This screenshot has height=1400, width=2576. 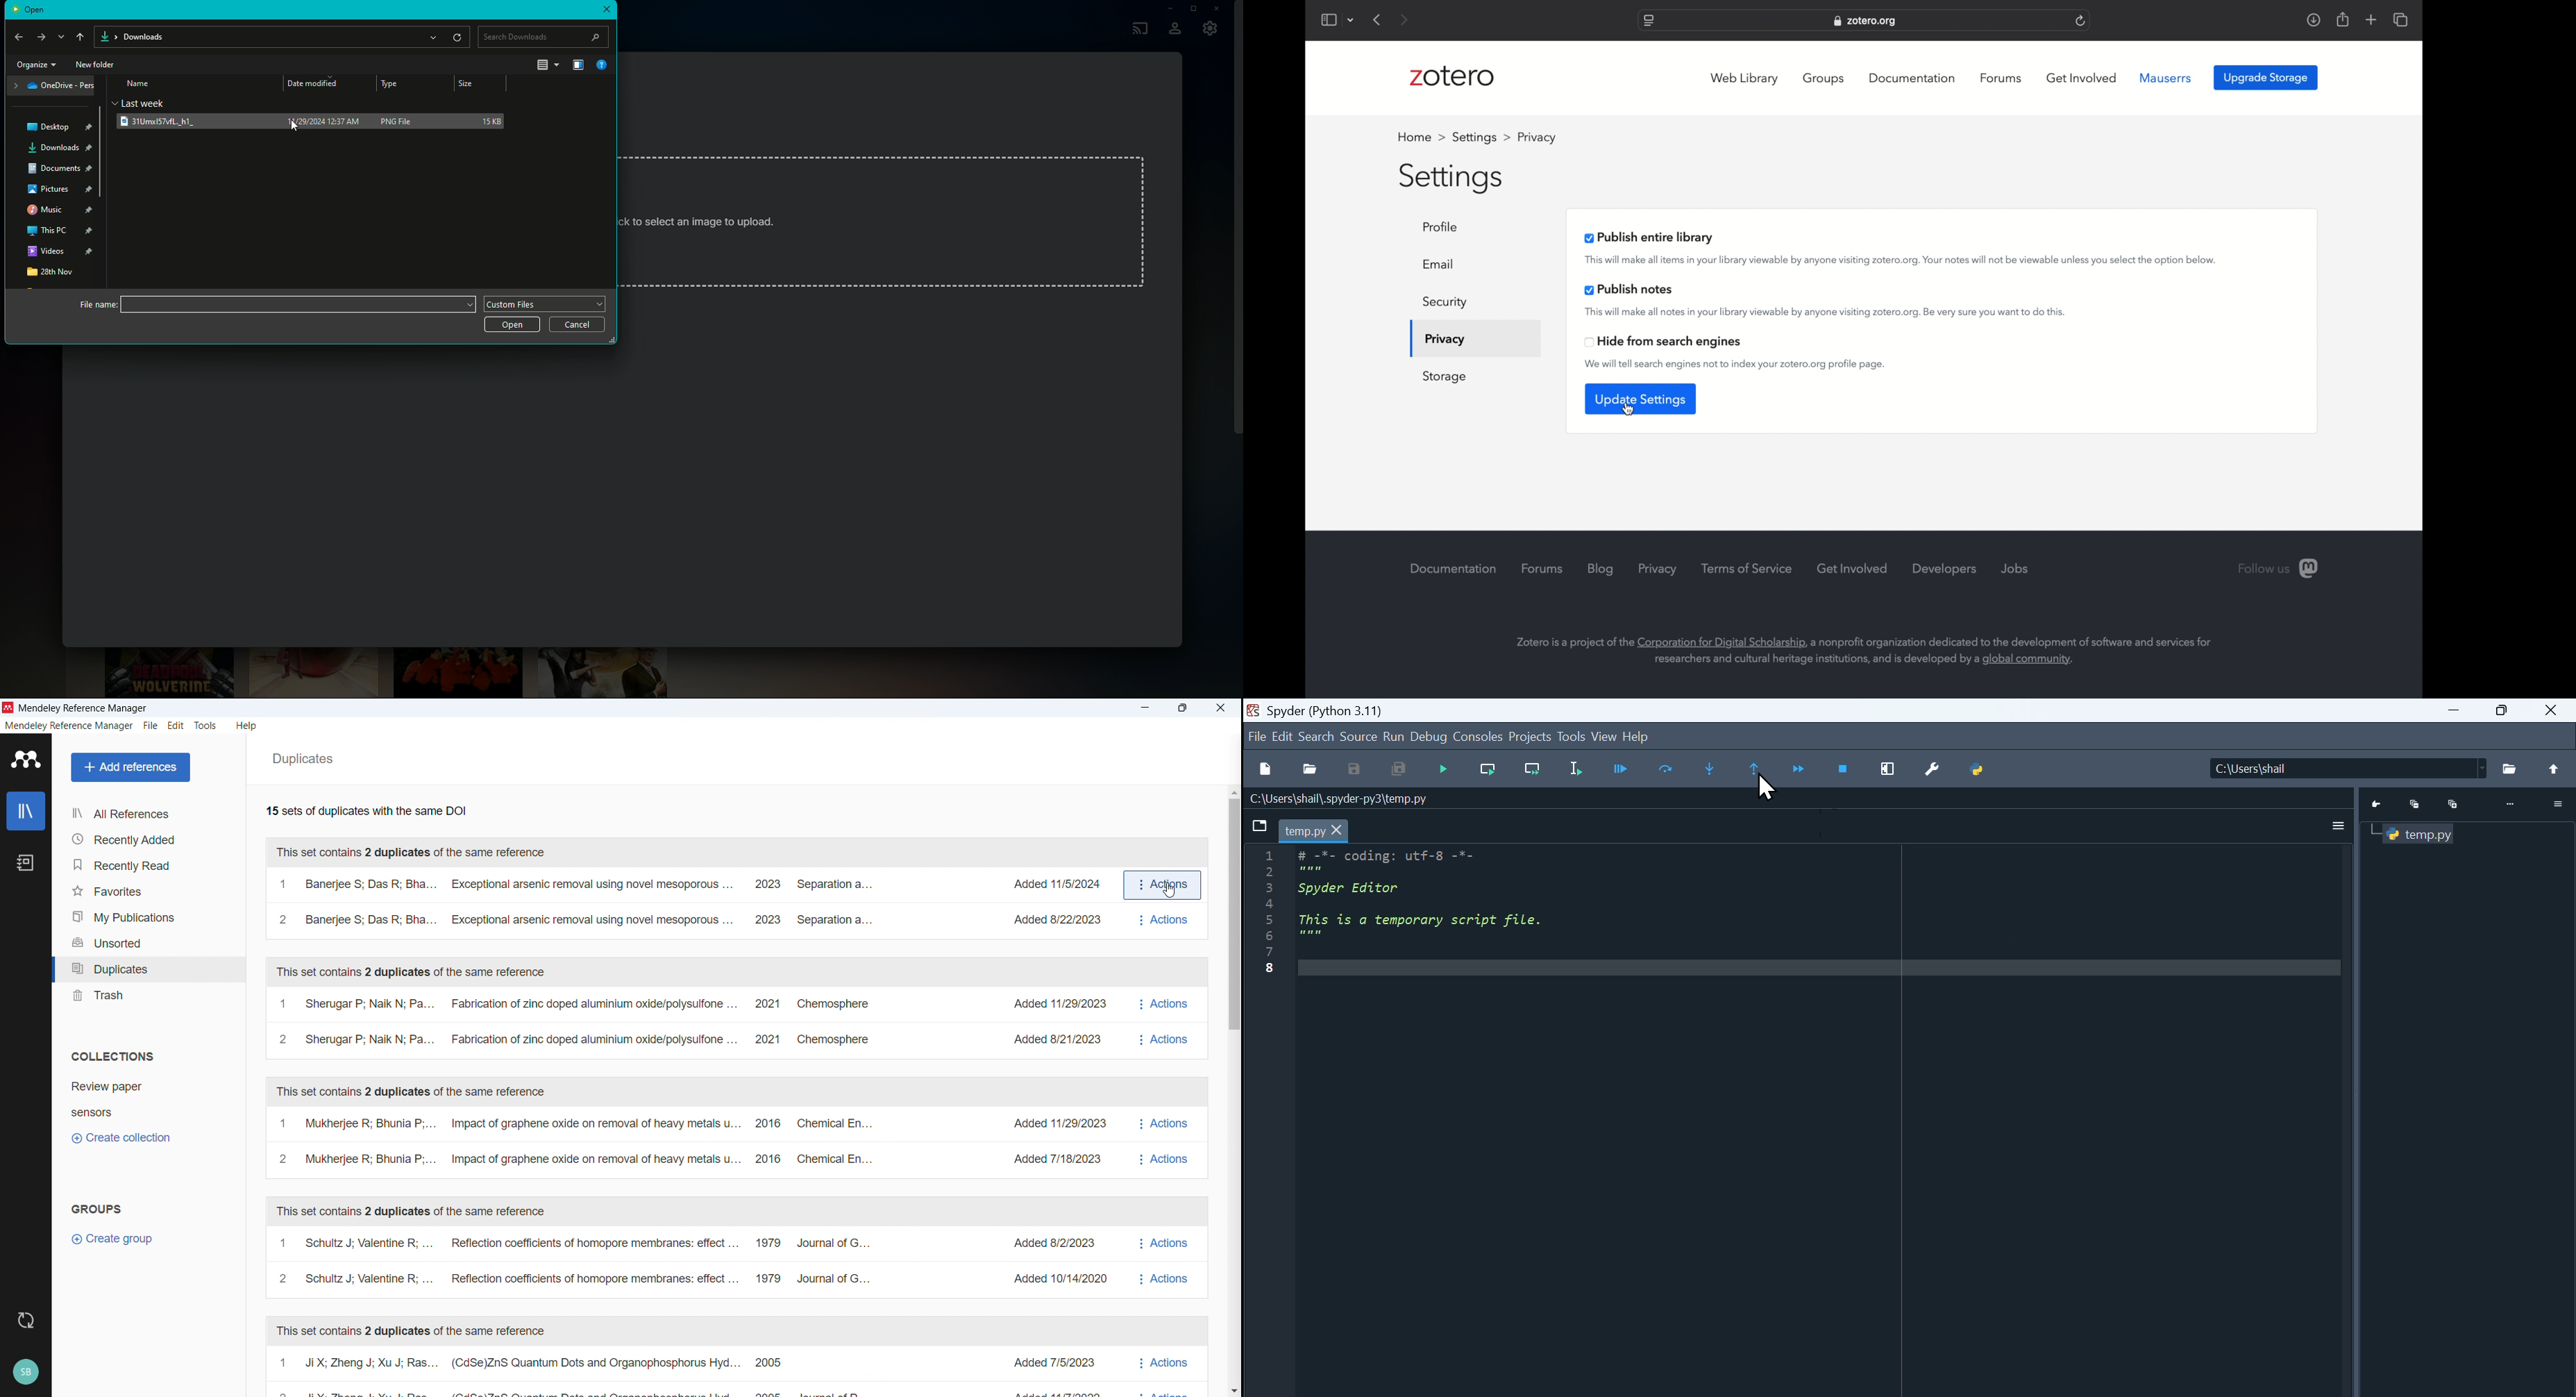 I want to click on terms of service, so click(x=1746, y=569).